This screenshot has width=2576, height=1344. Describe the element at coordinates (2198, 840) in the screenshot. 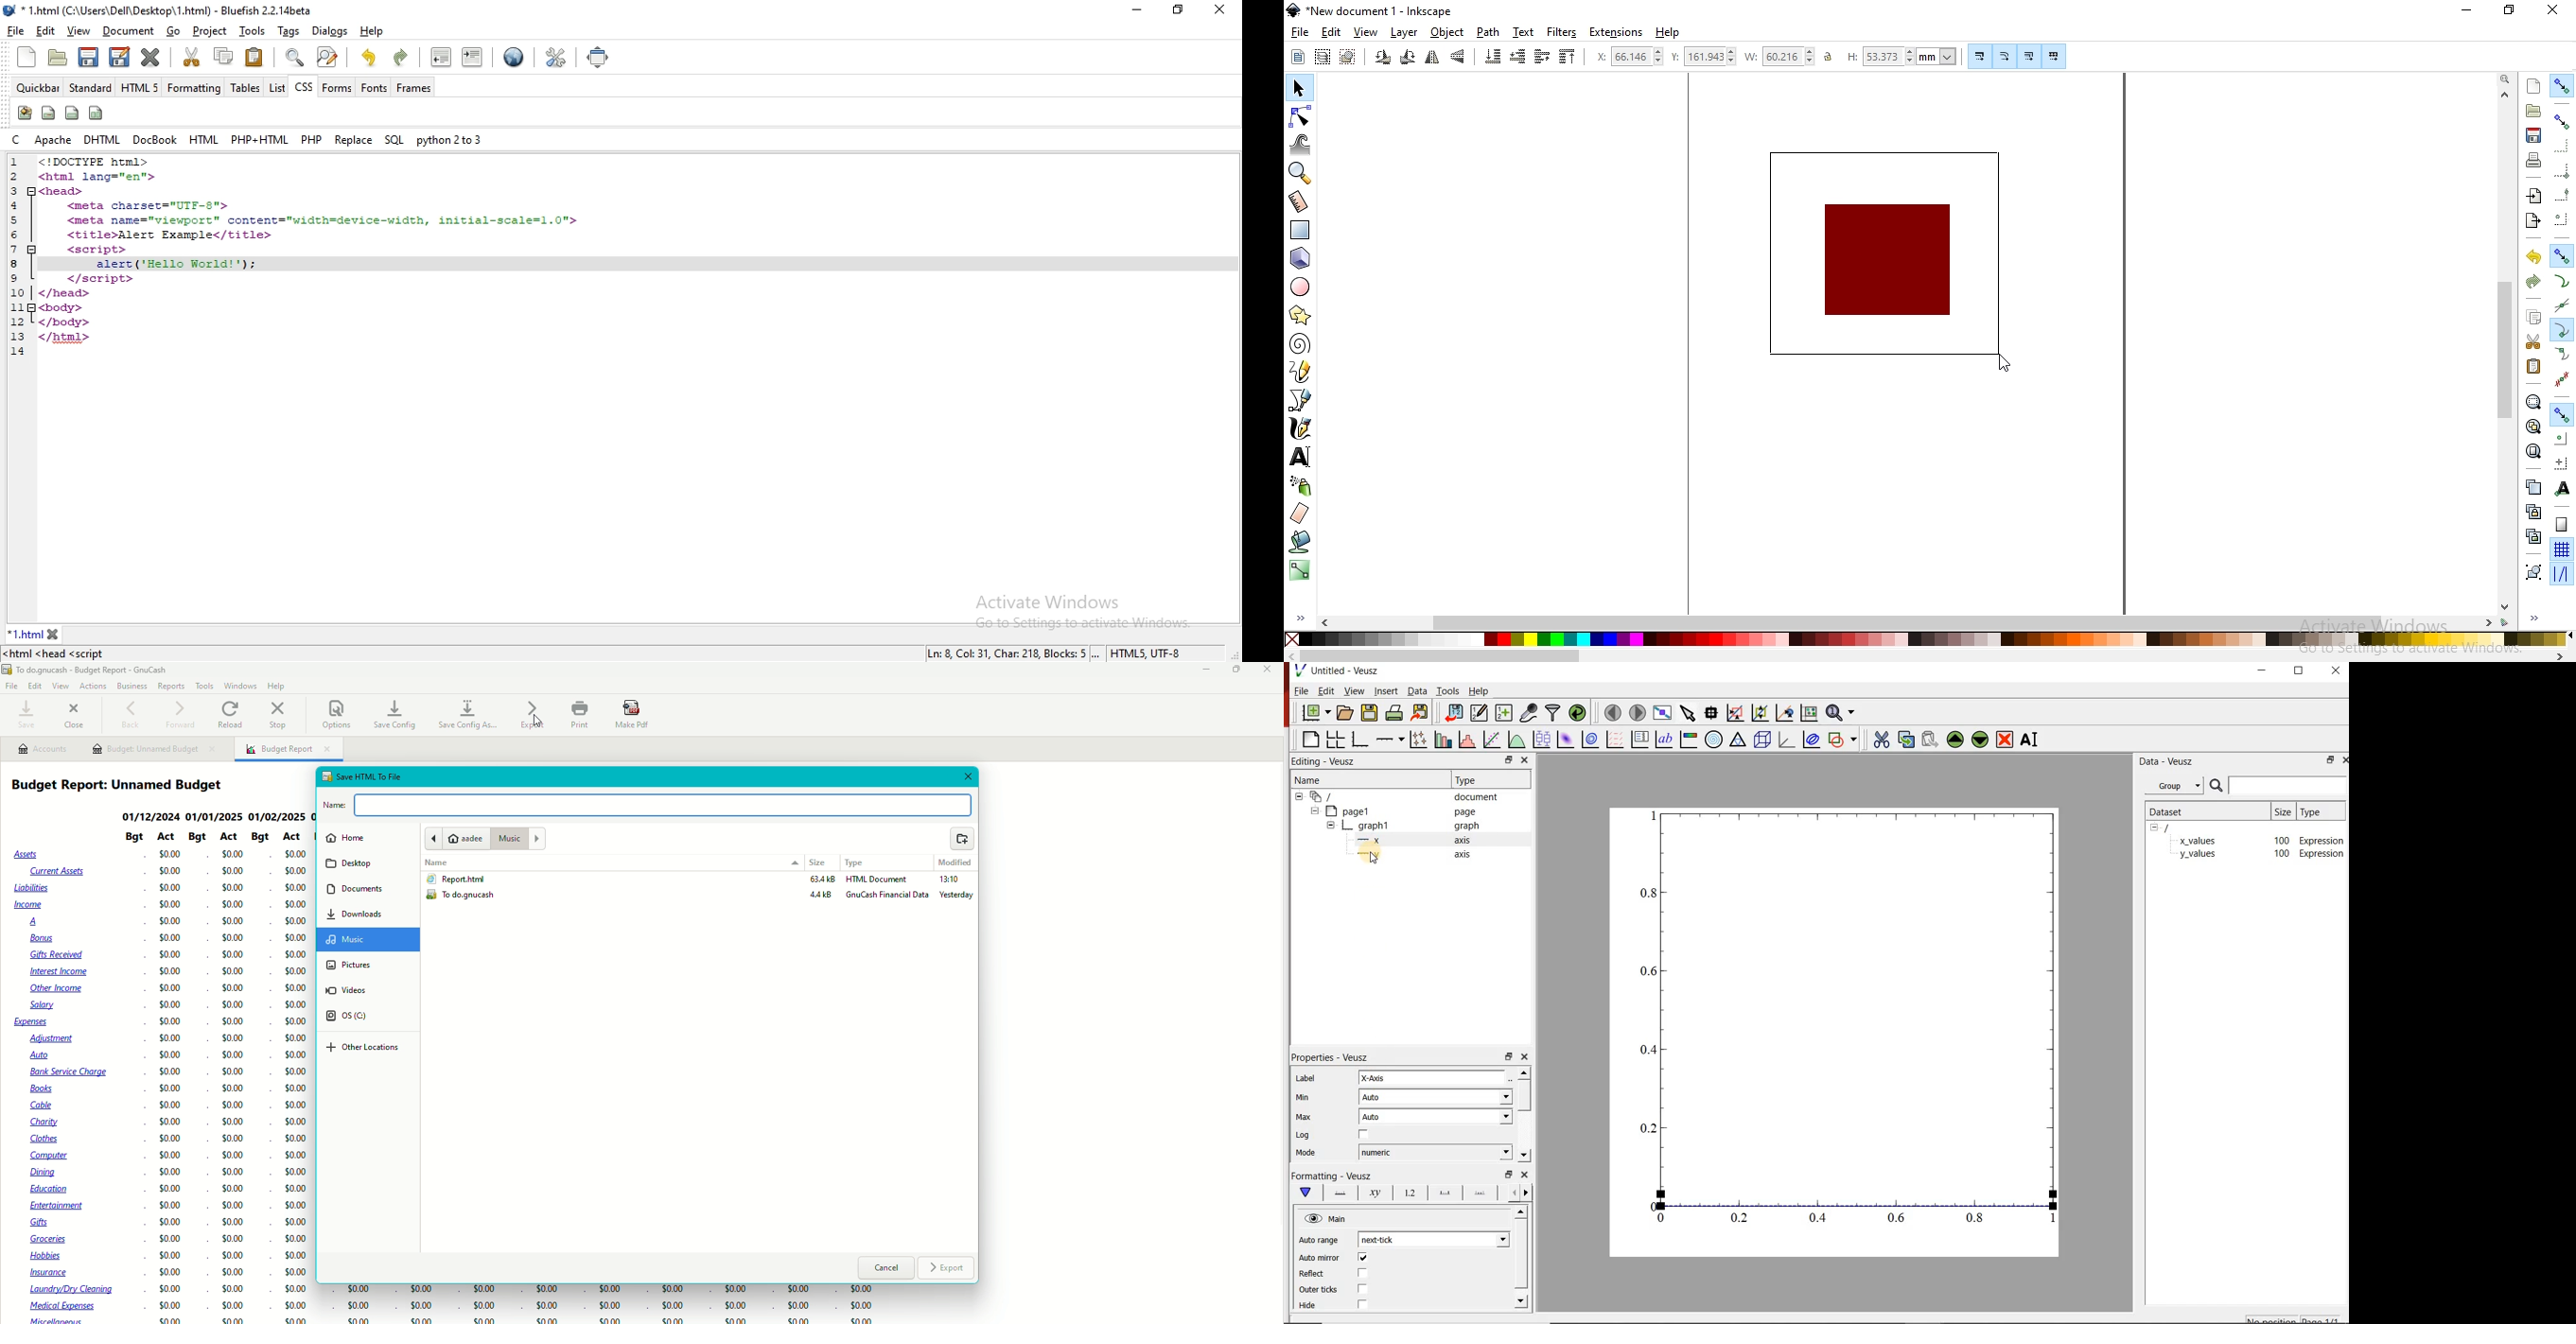

I see `x_values` at that location.